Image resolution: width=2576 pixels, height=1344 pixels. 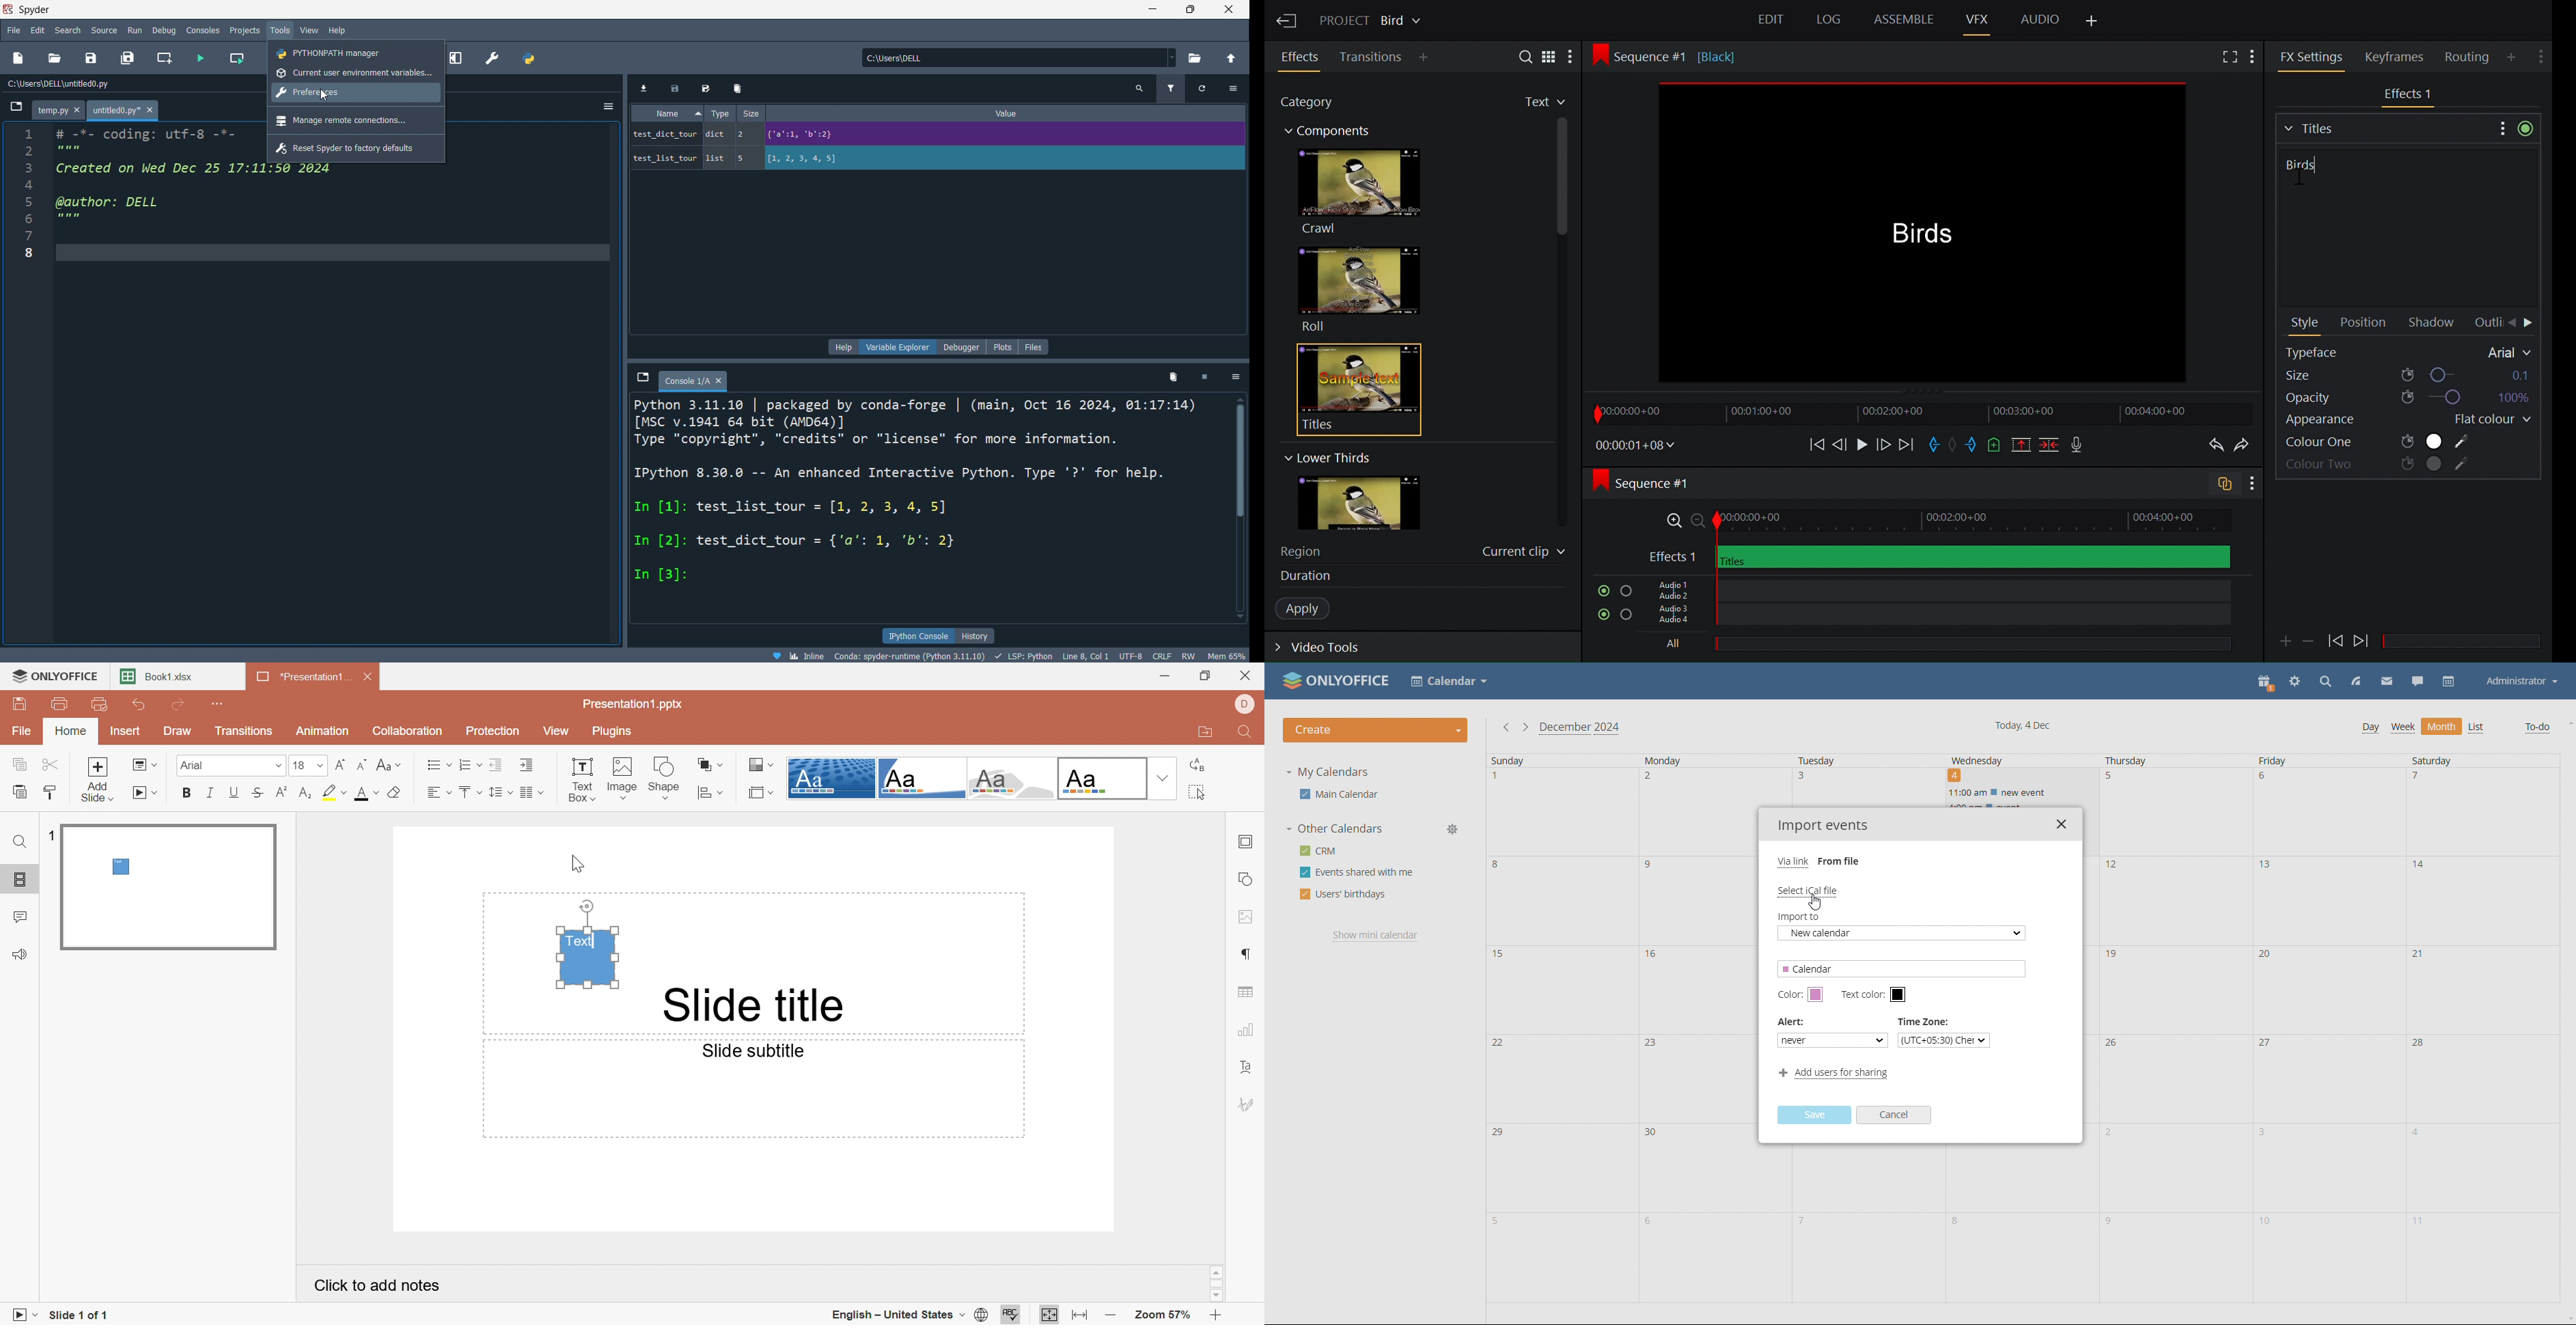 What do you see at coordinates (1035, 346) in the screenshot?
I see `files` at bounding box center [1035, 346].